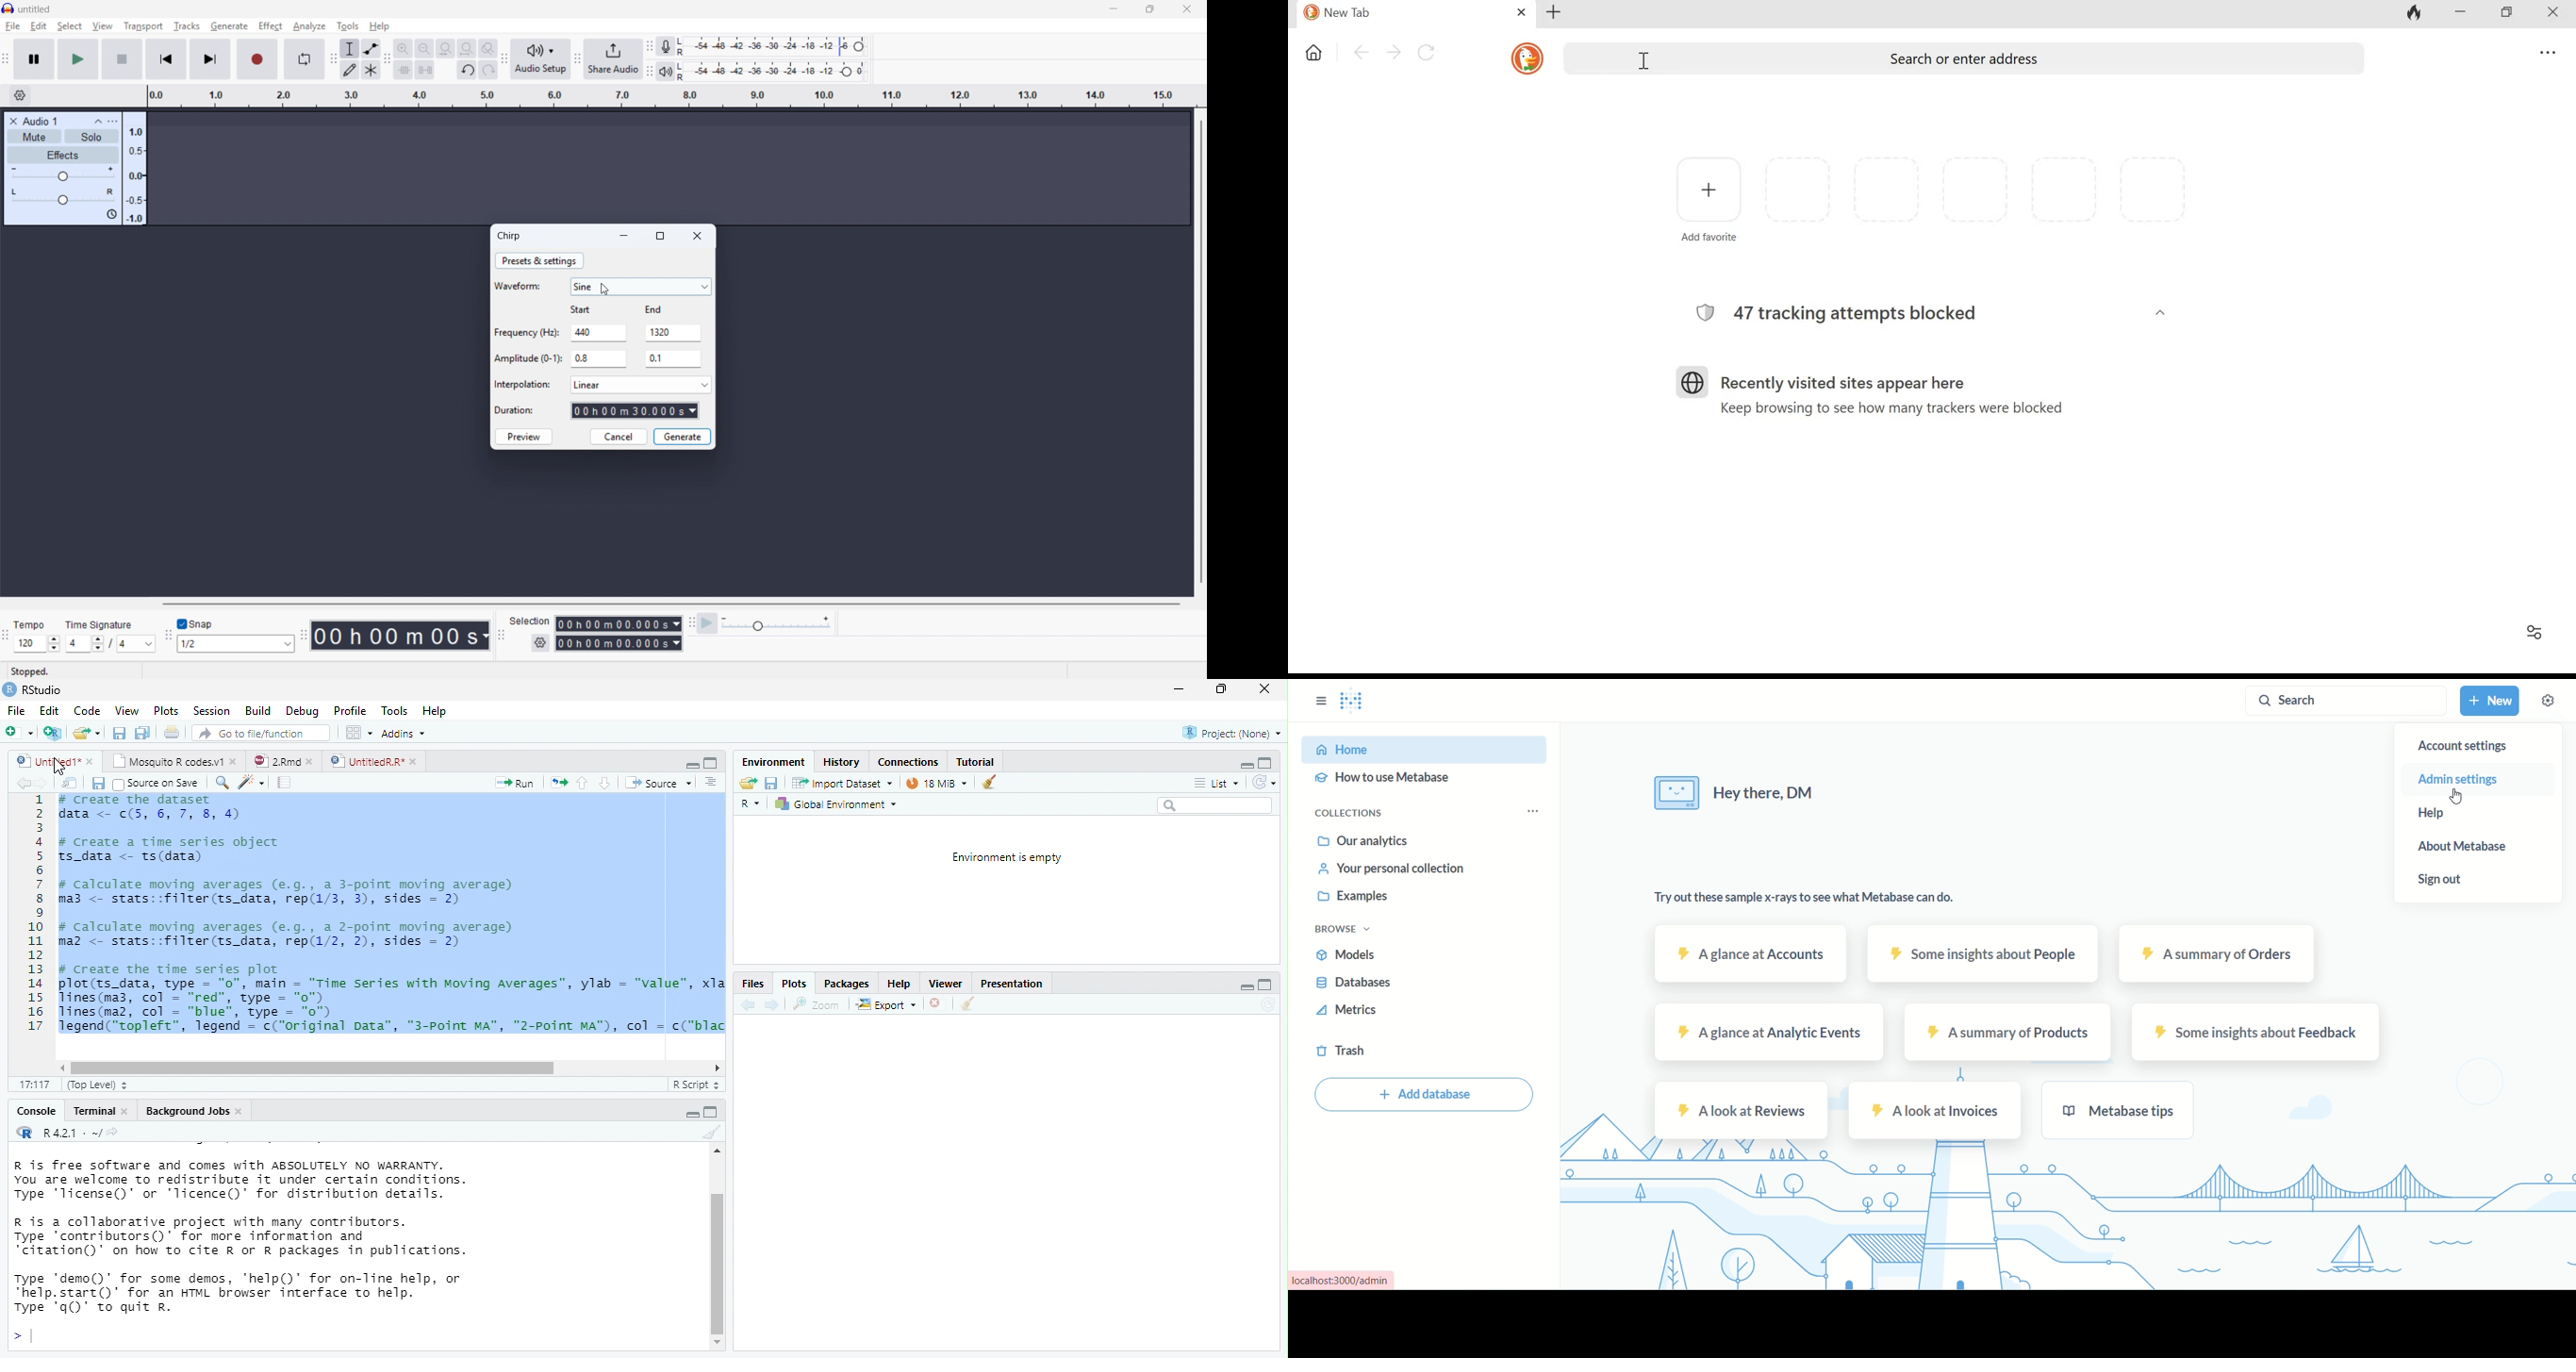  I want to click on Selection settings , so click(540, 644).